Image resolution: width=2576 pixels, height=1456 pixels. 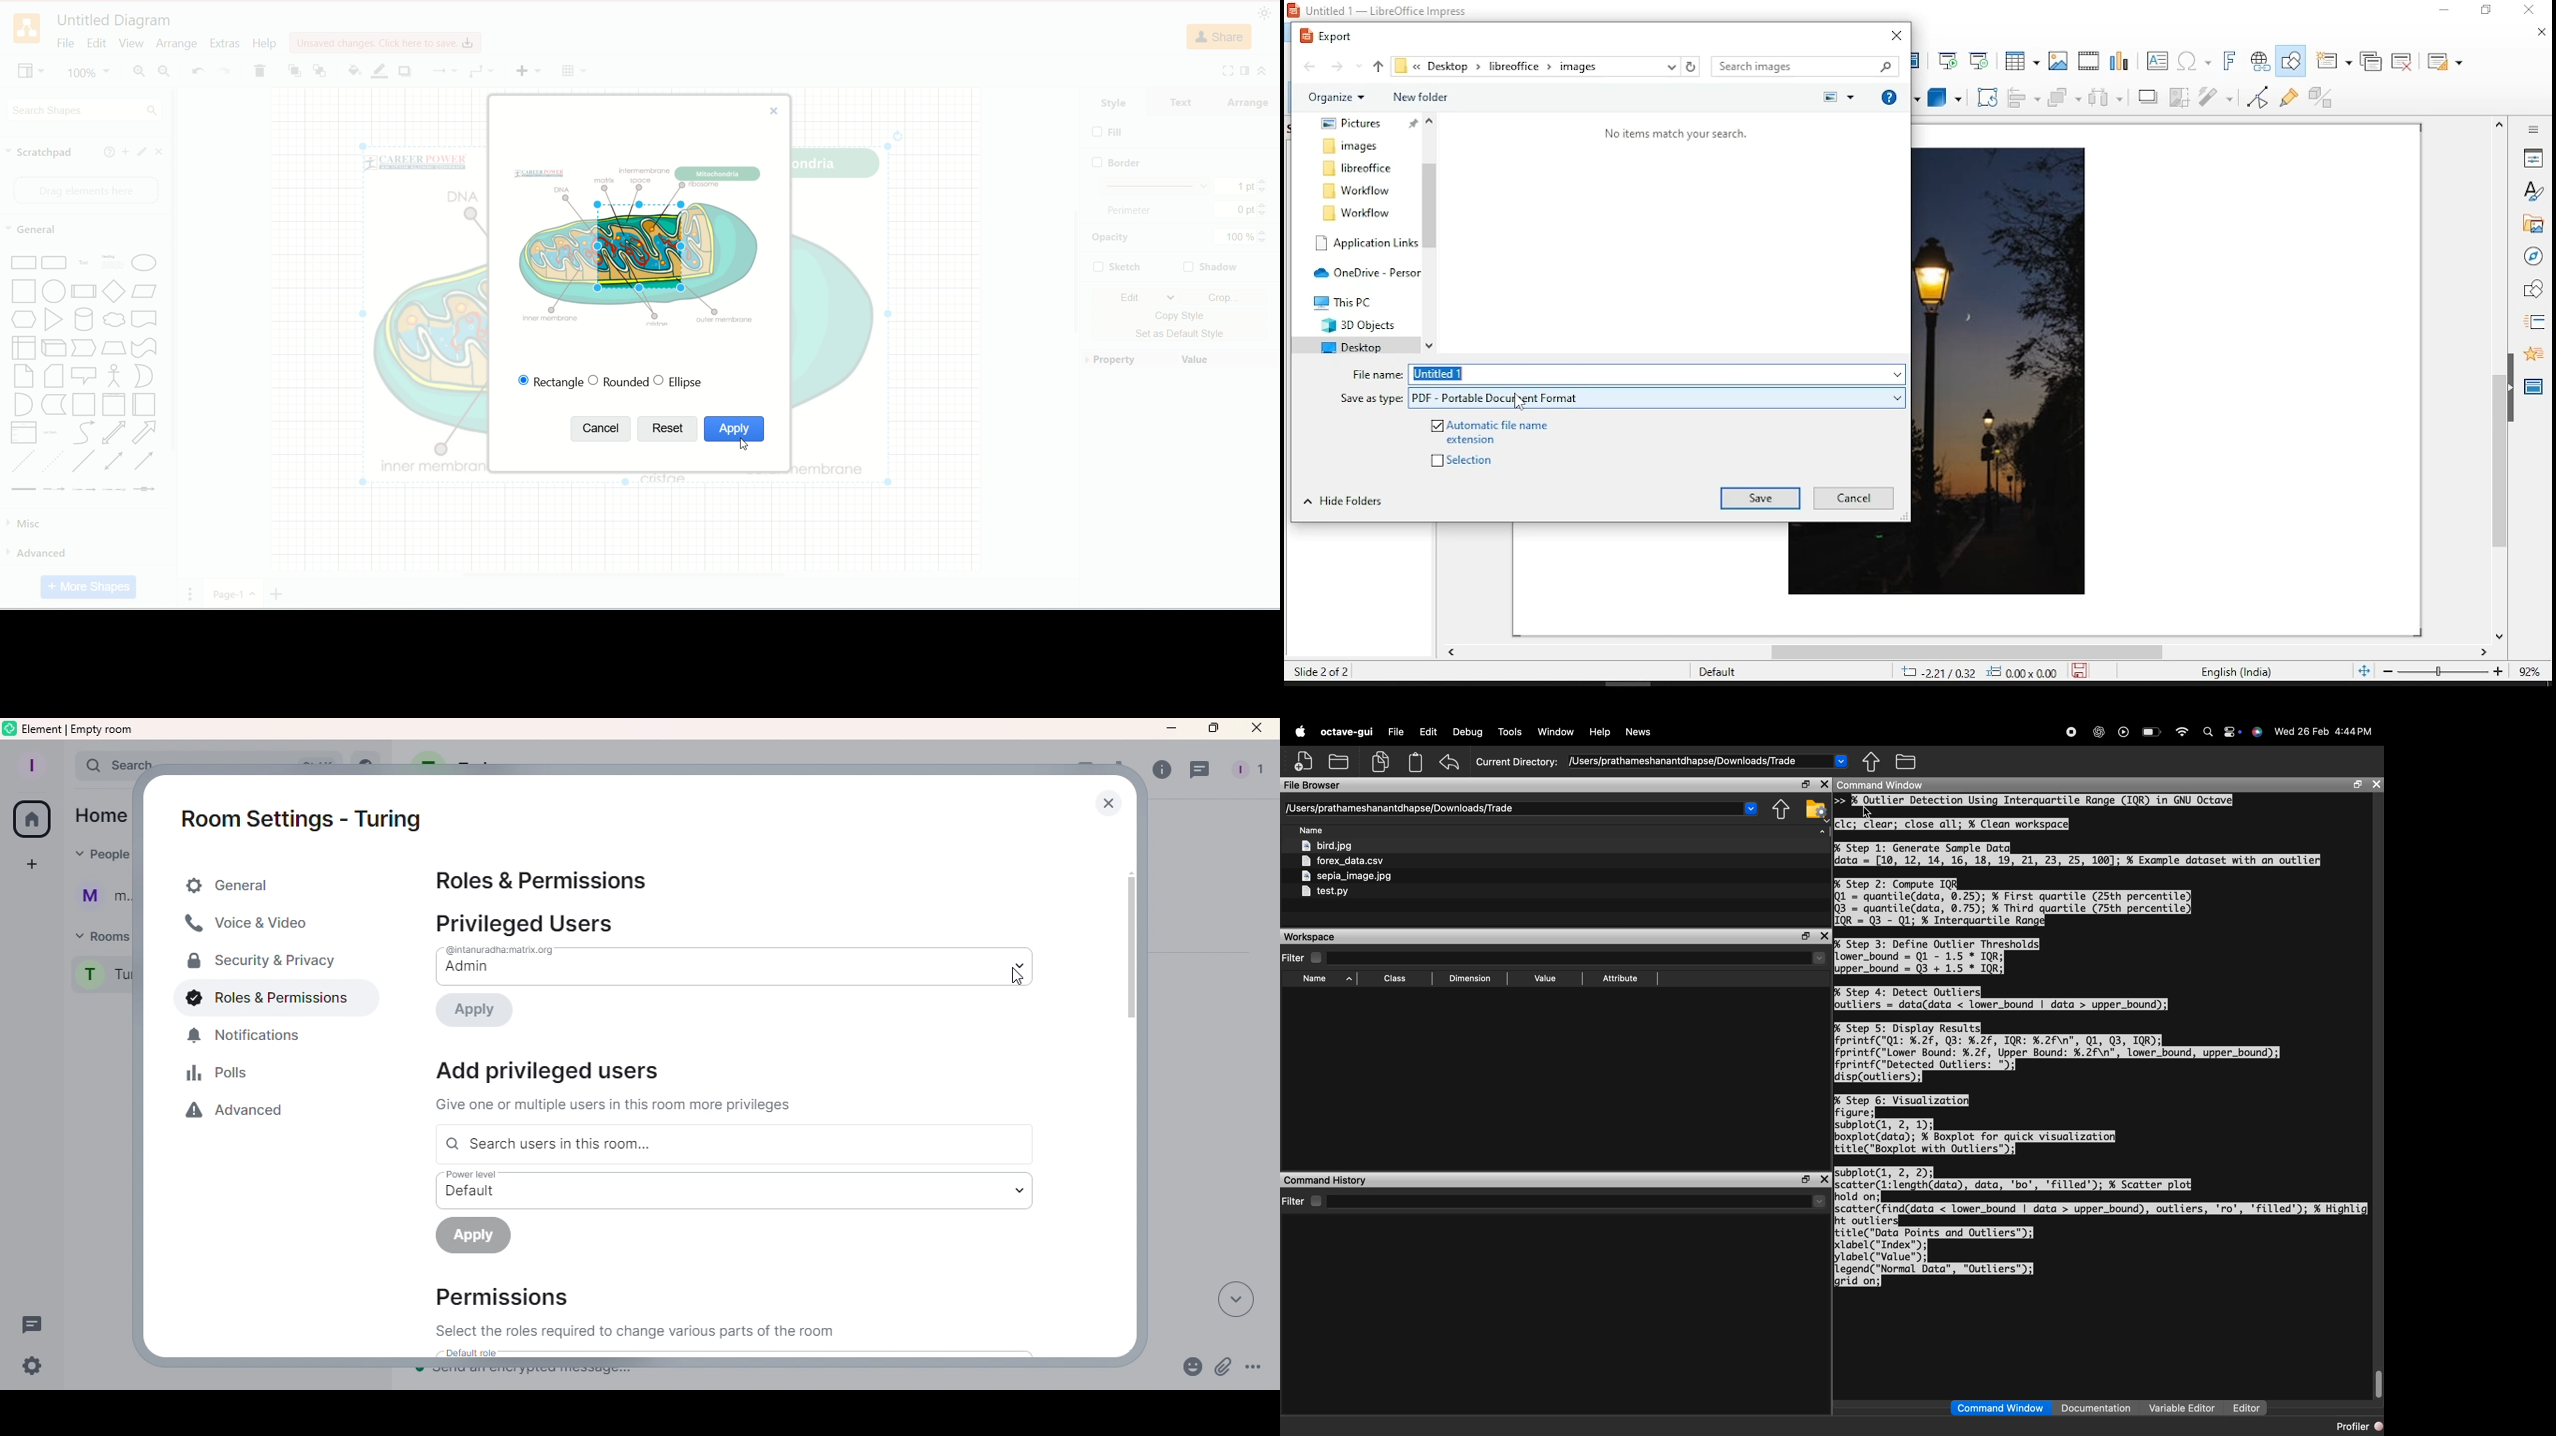 I want to click on cancel, so click(x=1852, y=497).